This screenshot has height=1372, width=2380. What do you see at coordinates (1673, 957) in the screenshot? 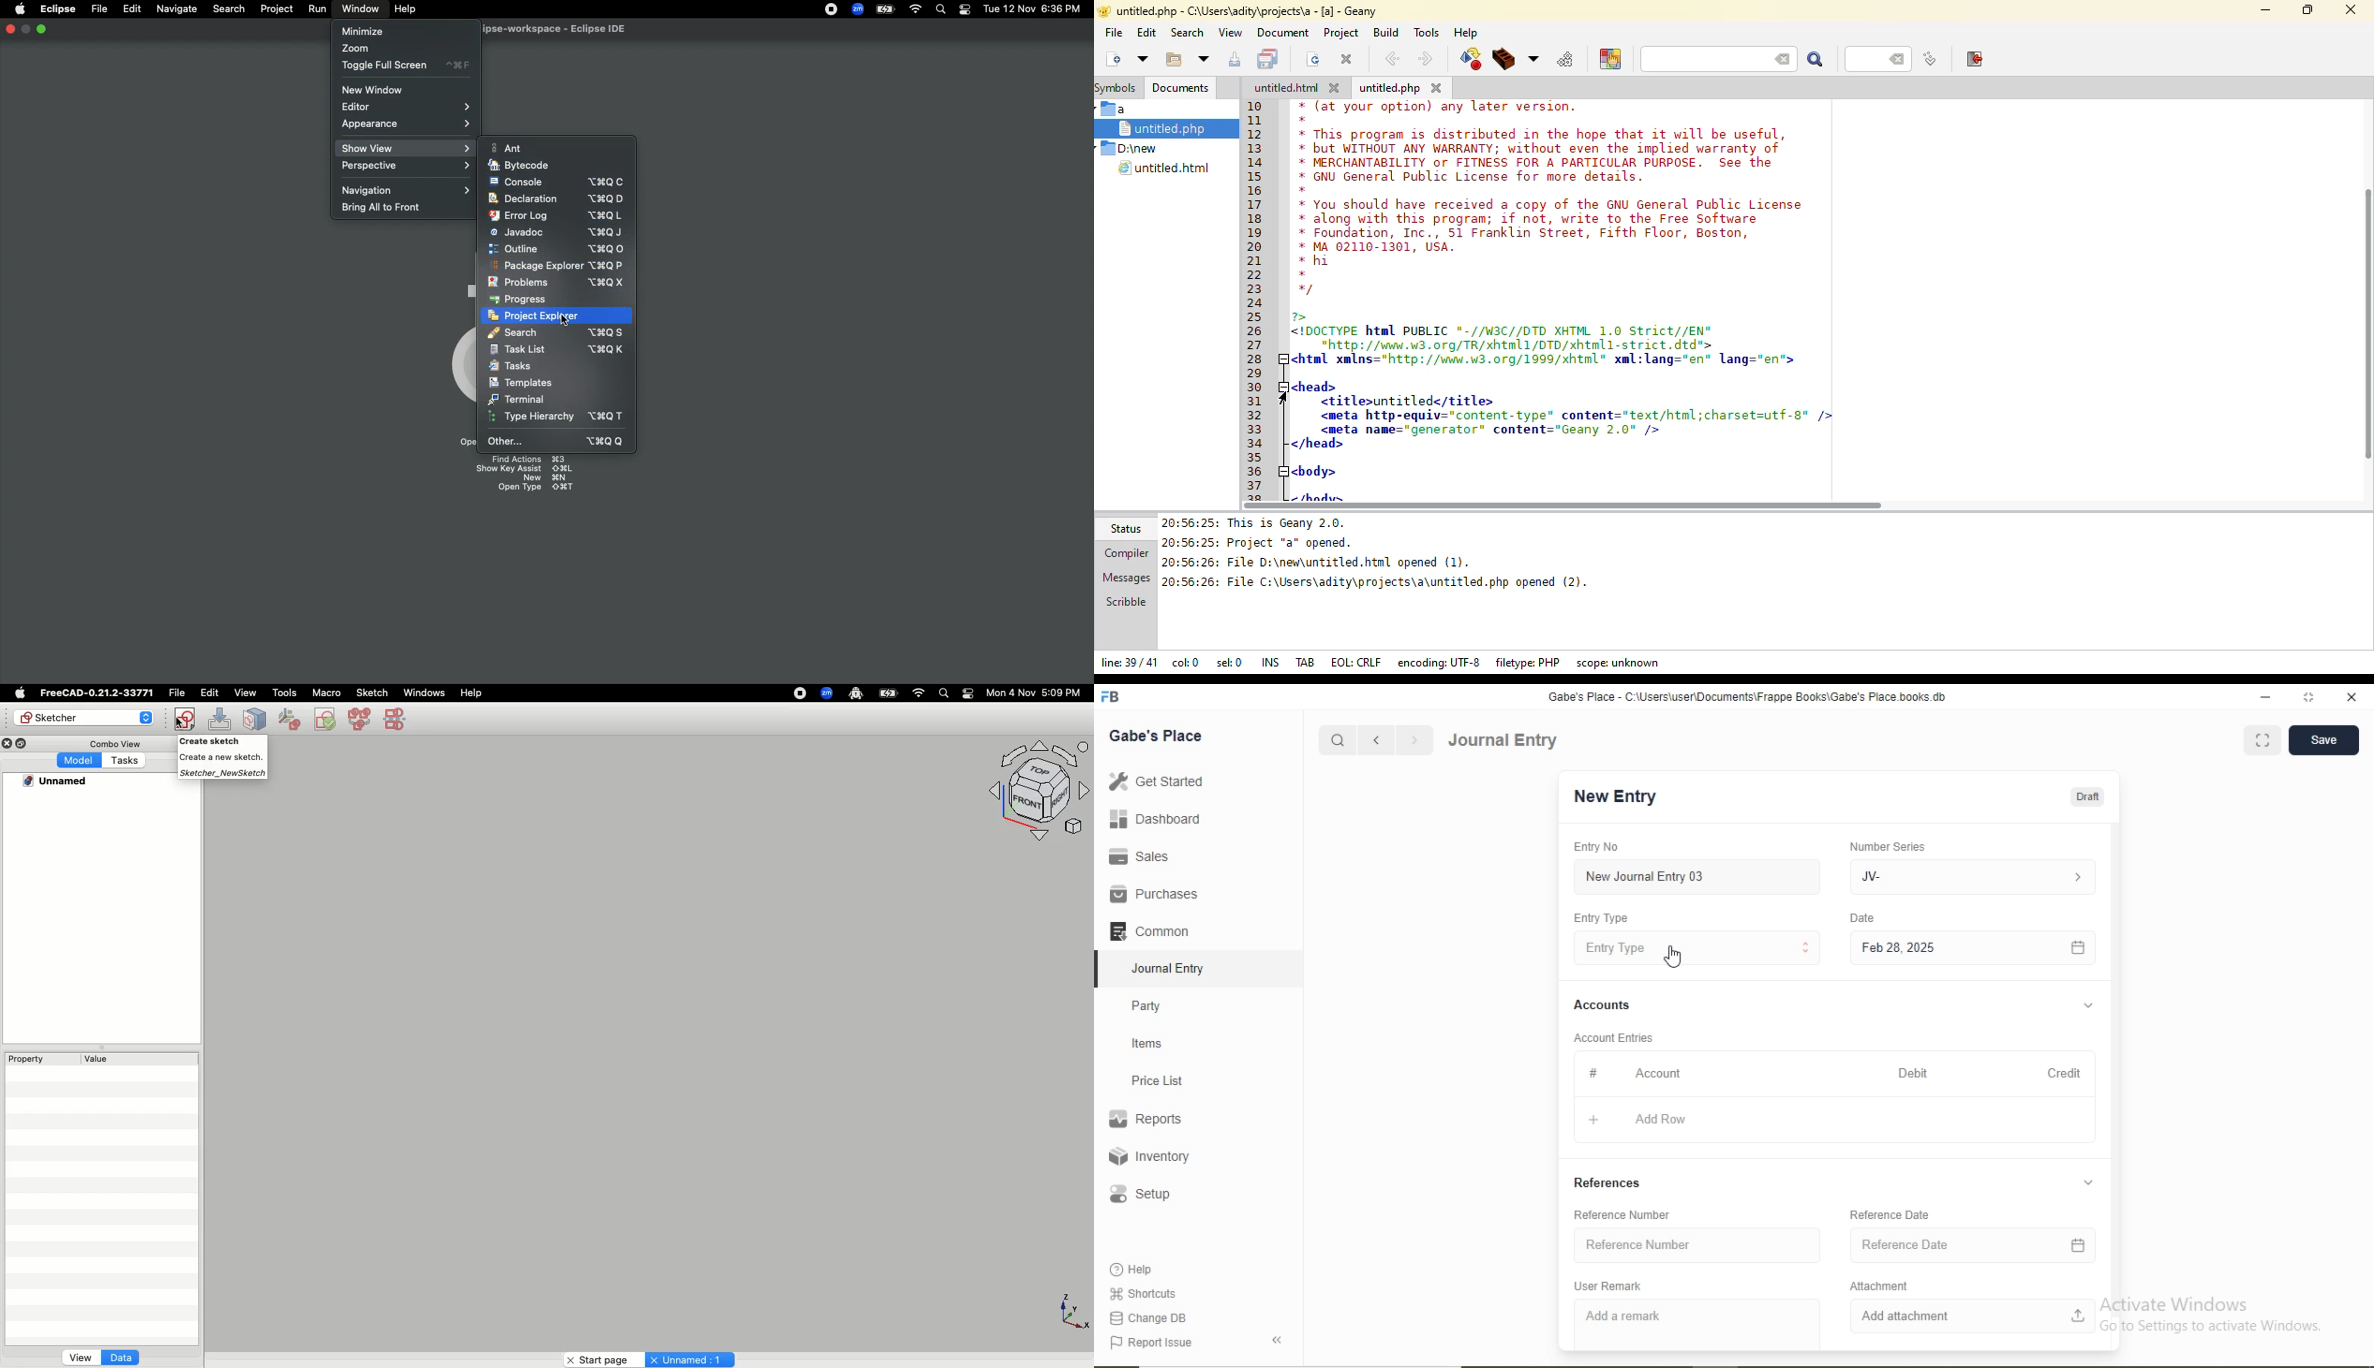
I see `Cursor` at bounding box center [1673, 957].